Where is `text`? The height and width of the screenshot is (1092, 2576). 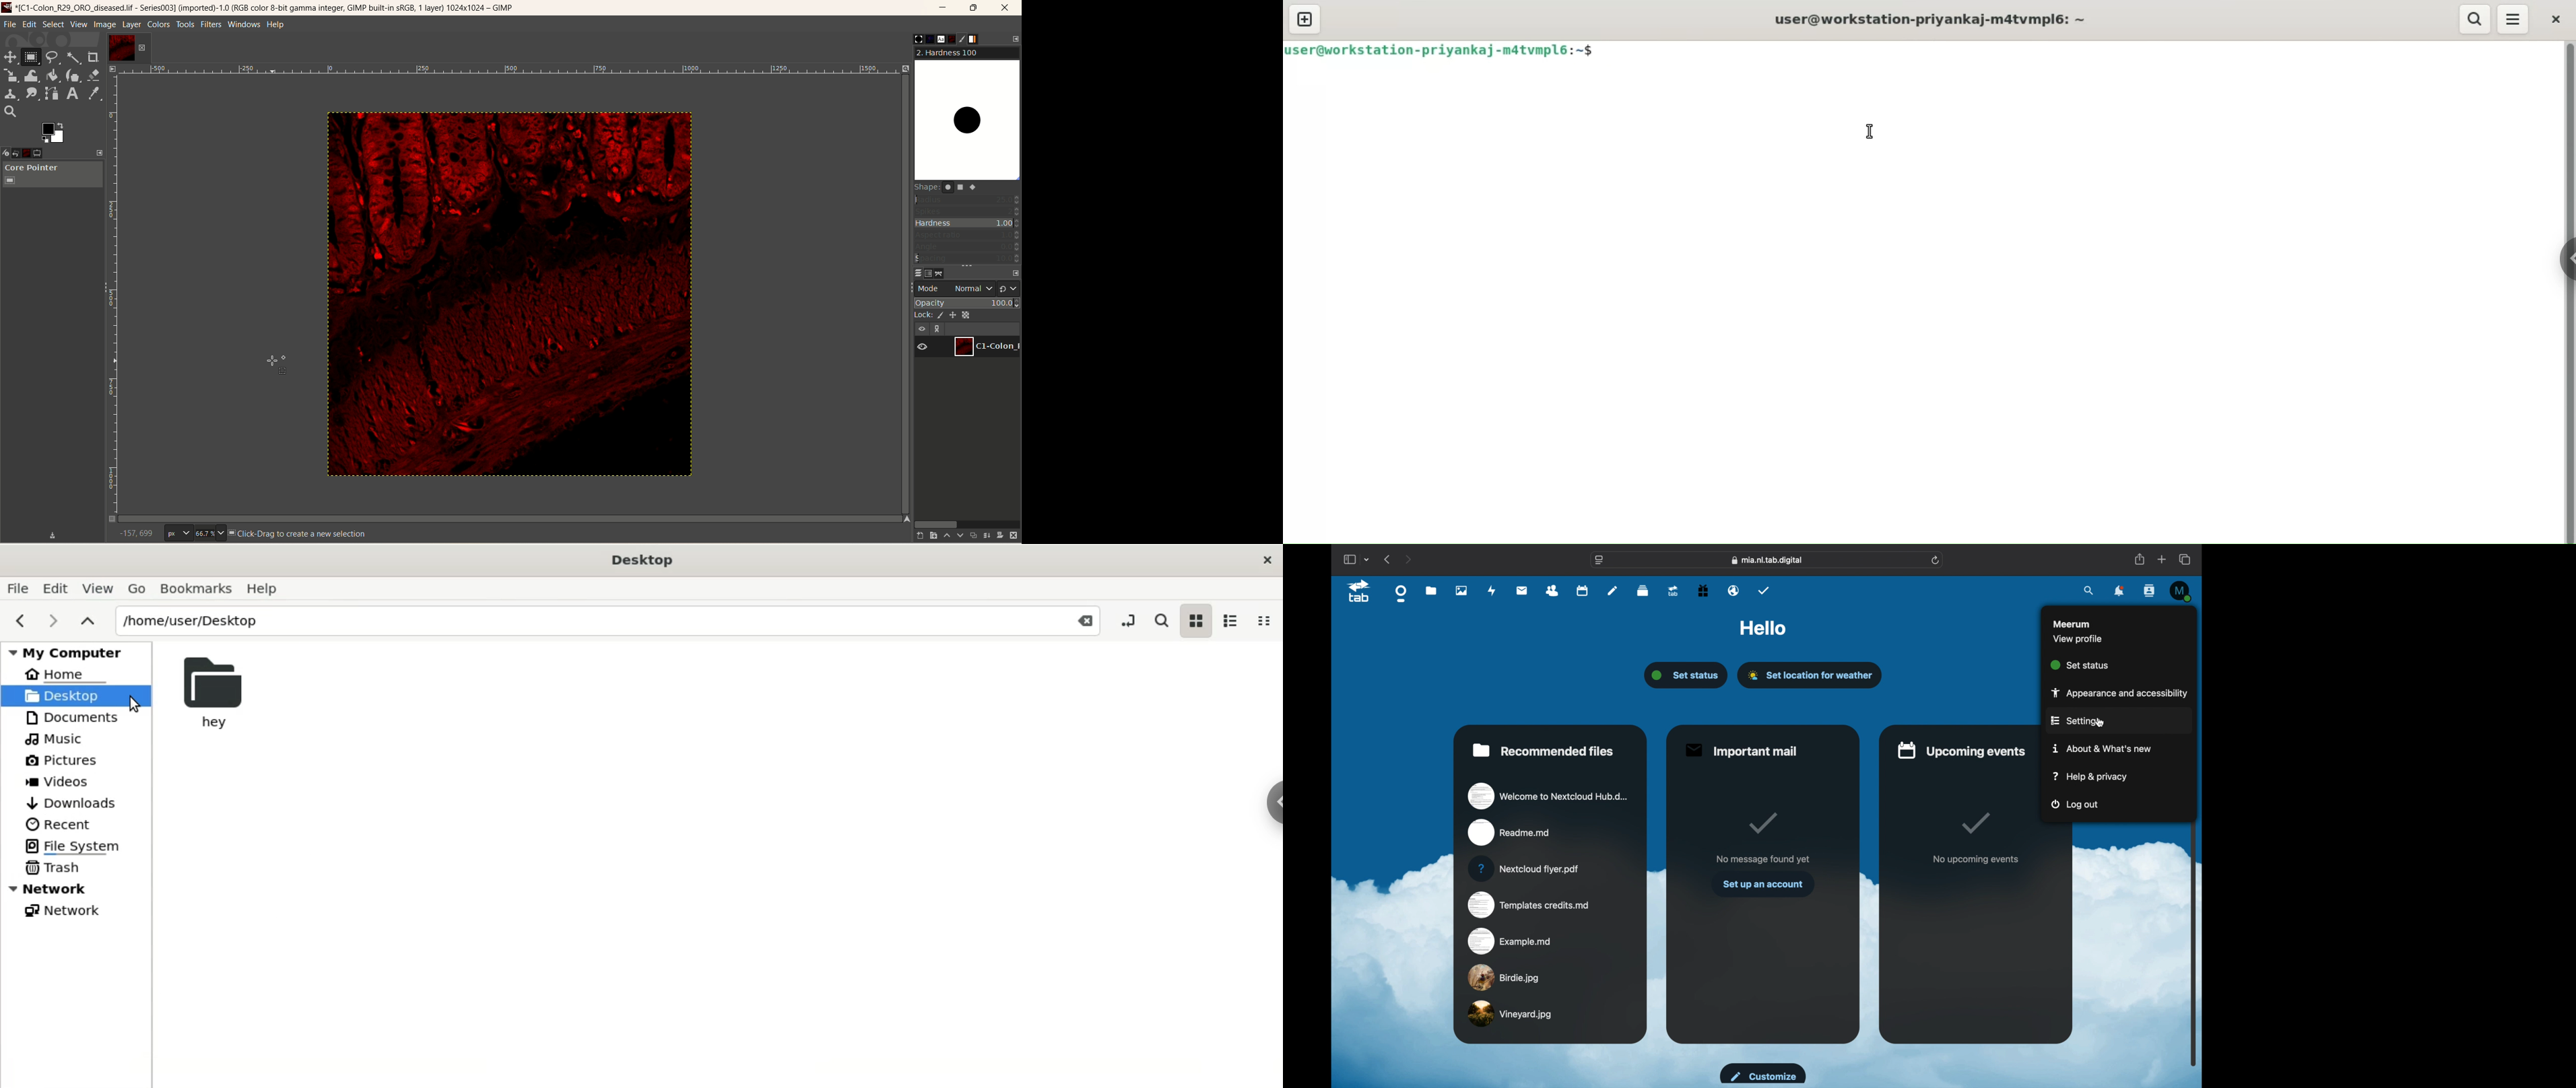
text is located at coordinates (299, 532).